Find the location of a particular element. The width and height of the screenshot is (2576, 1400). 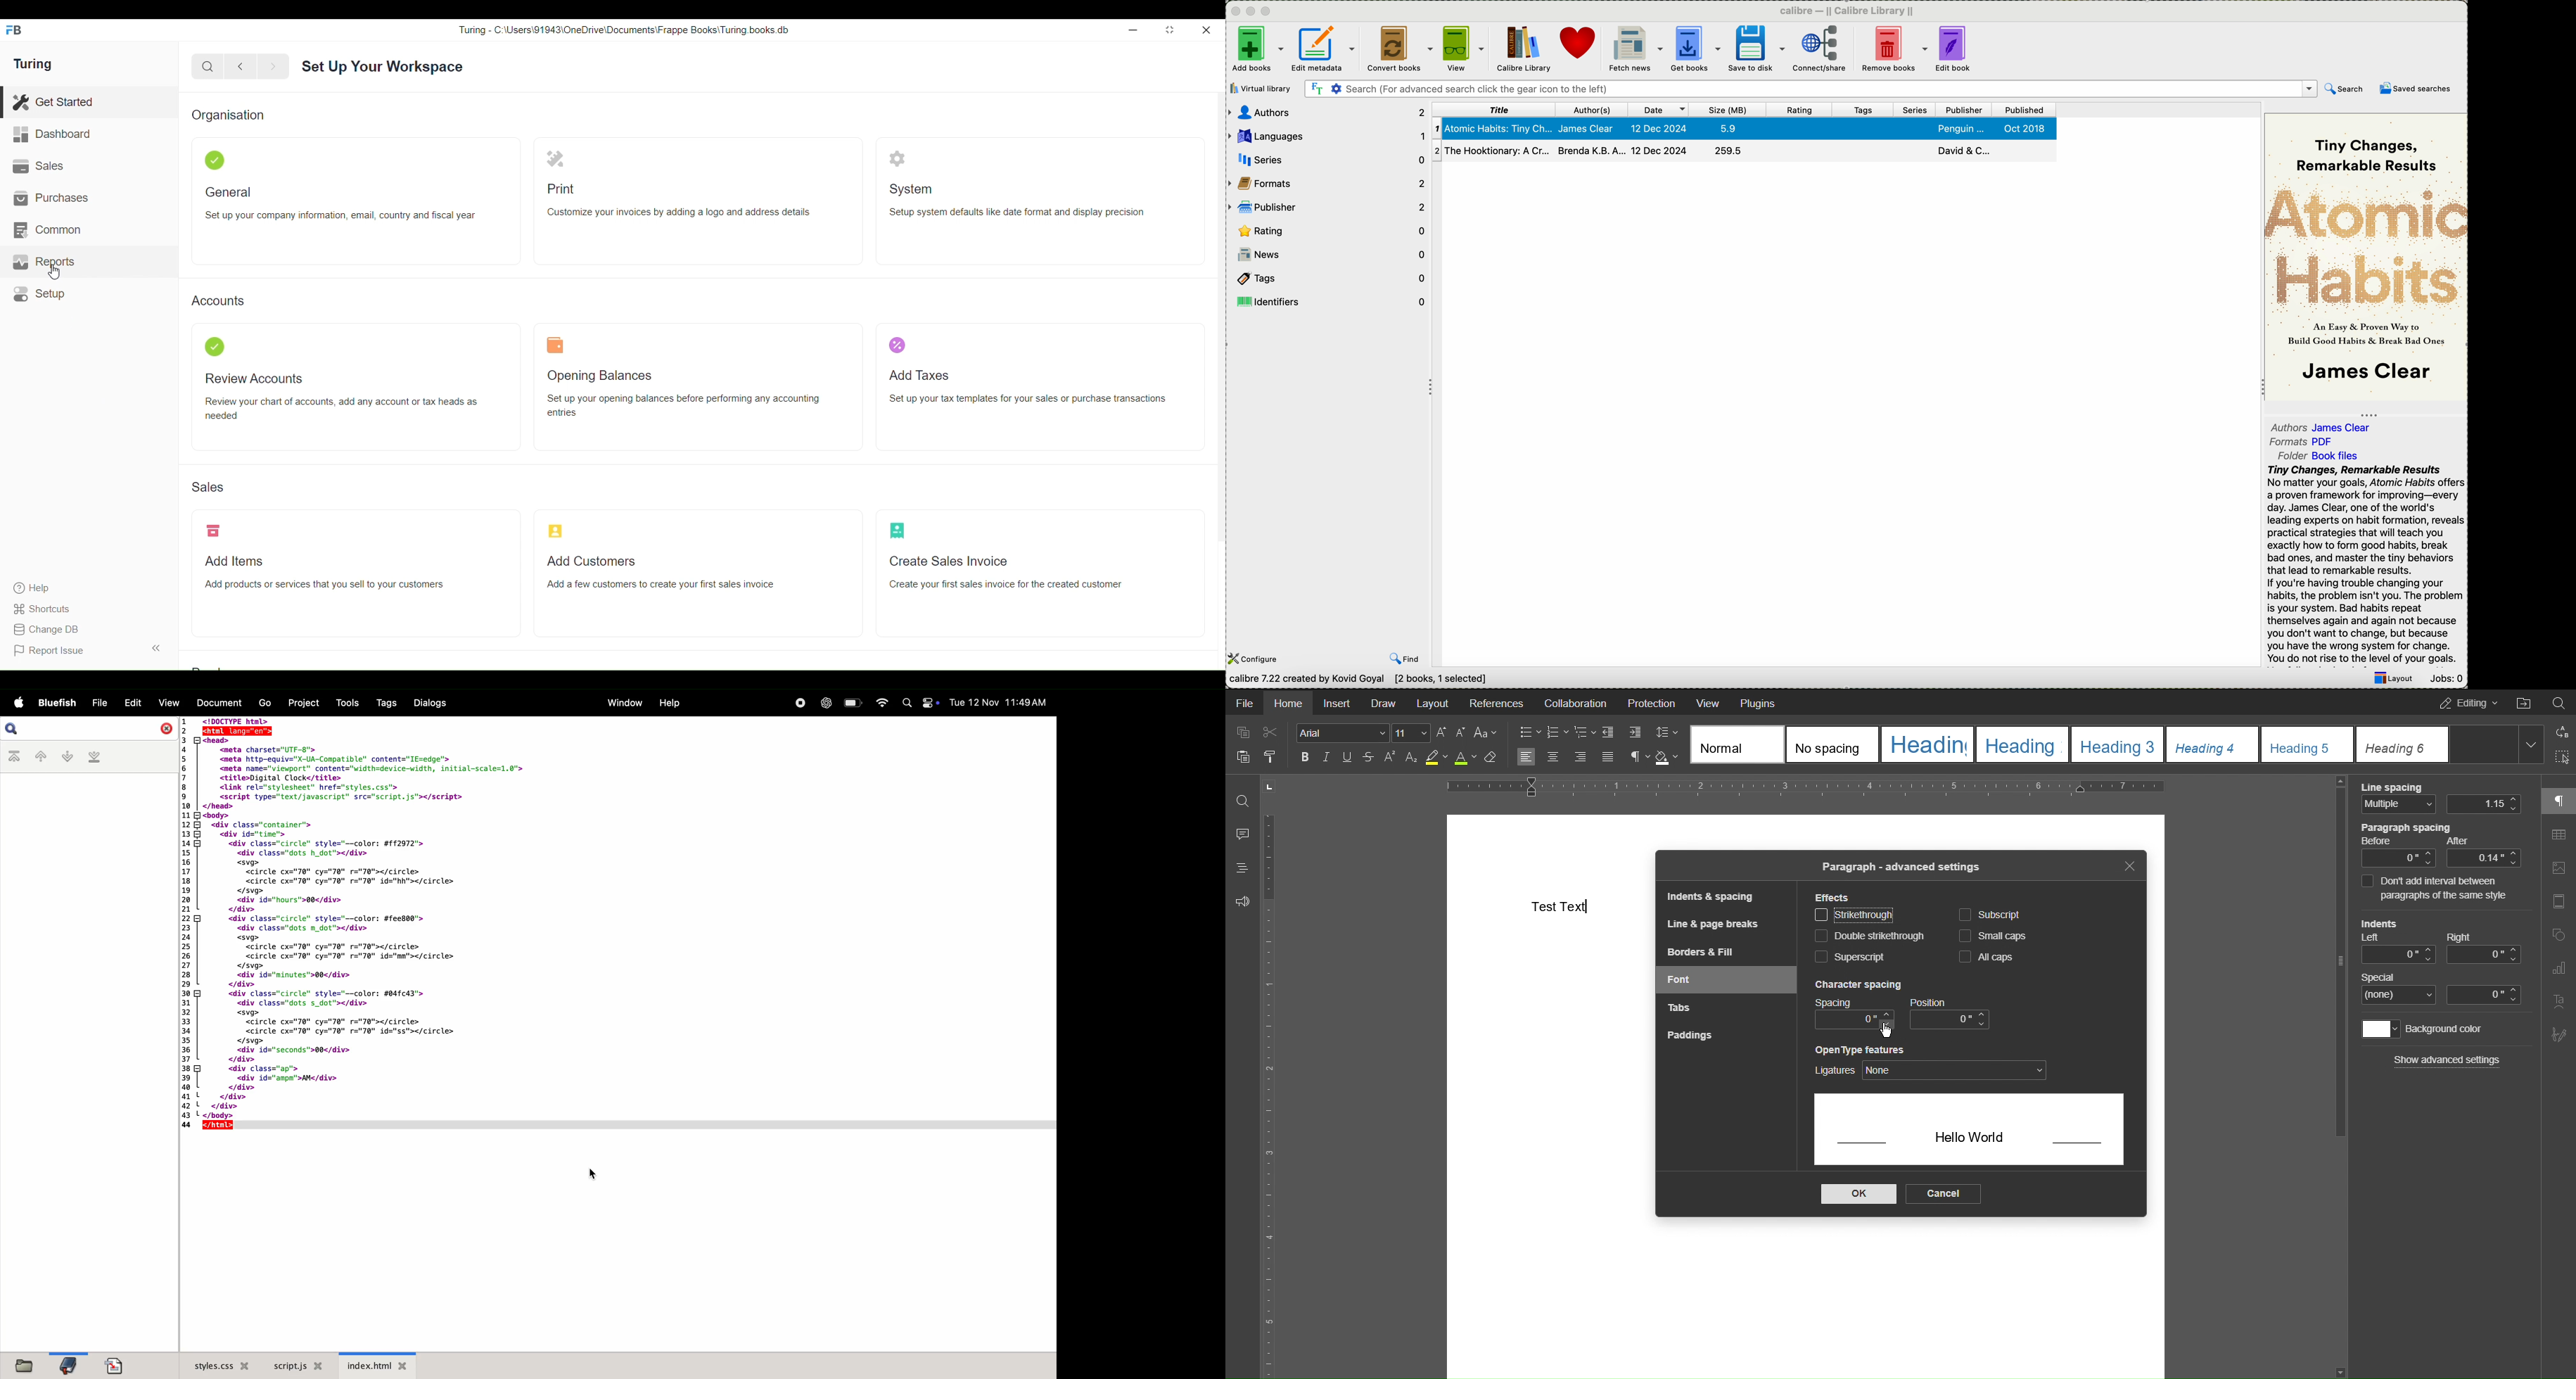

find is located at coordinates (1404, 660).